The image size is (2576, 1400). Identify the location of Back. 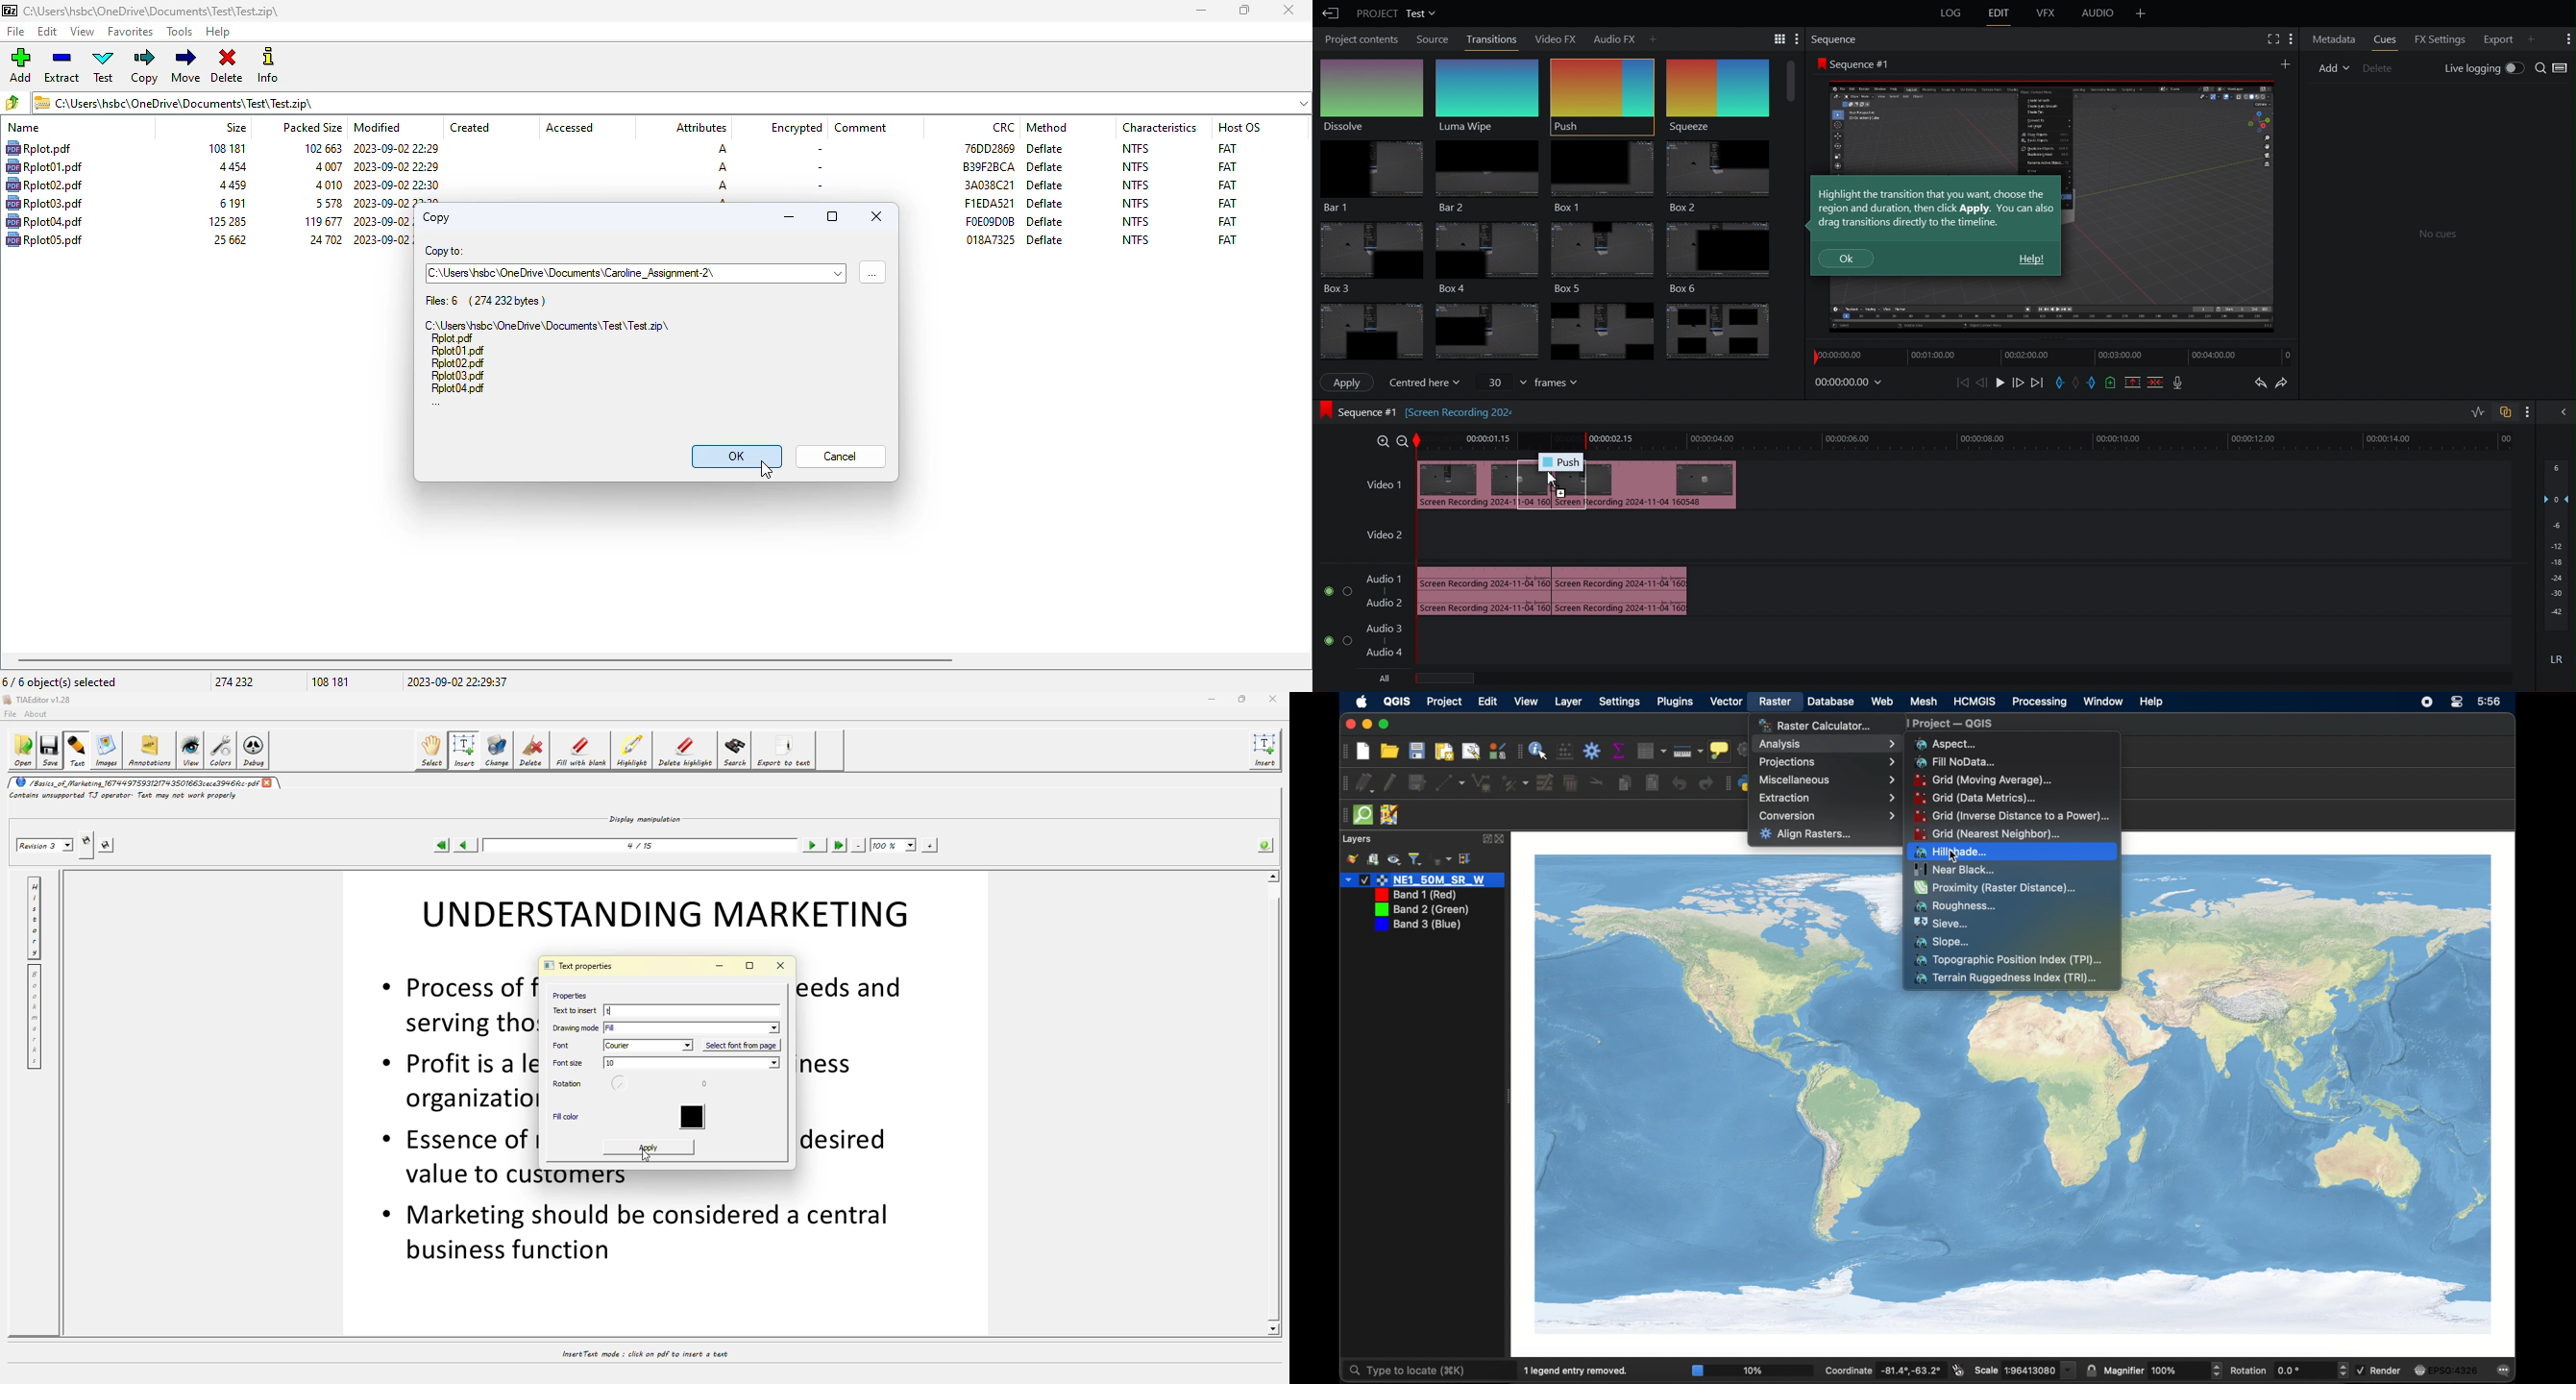
(1329, 13).